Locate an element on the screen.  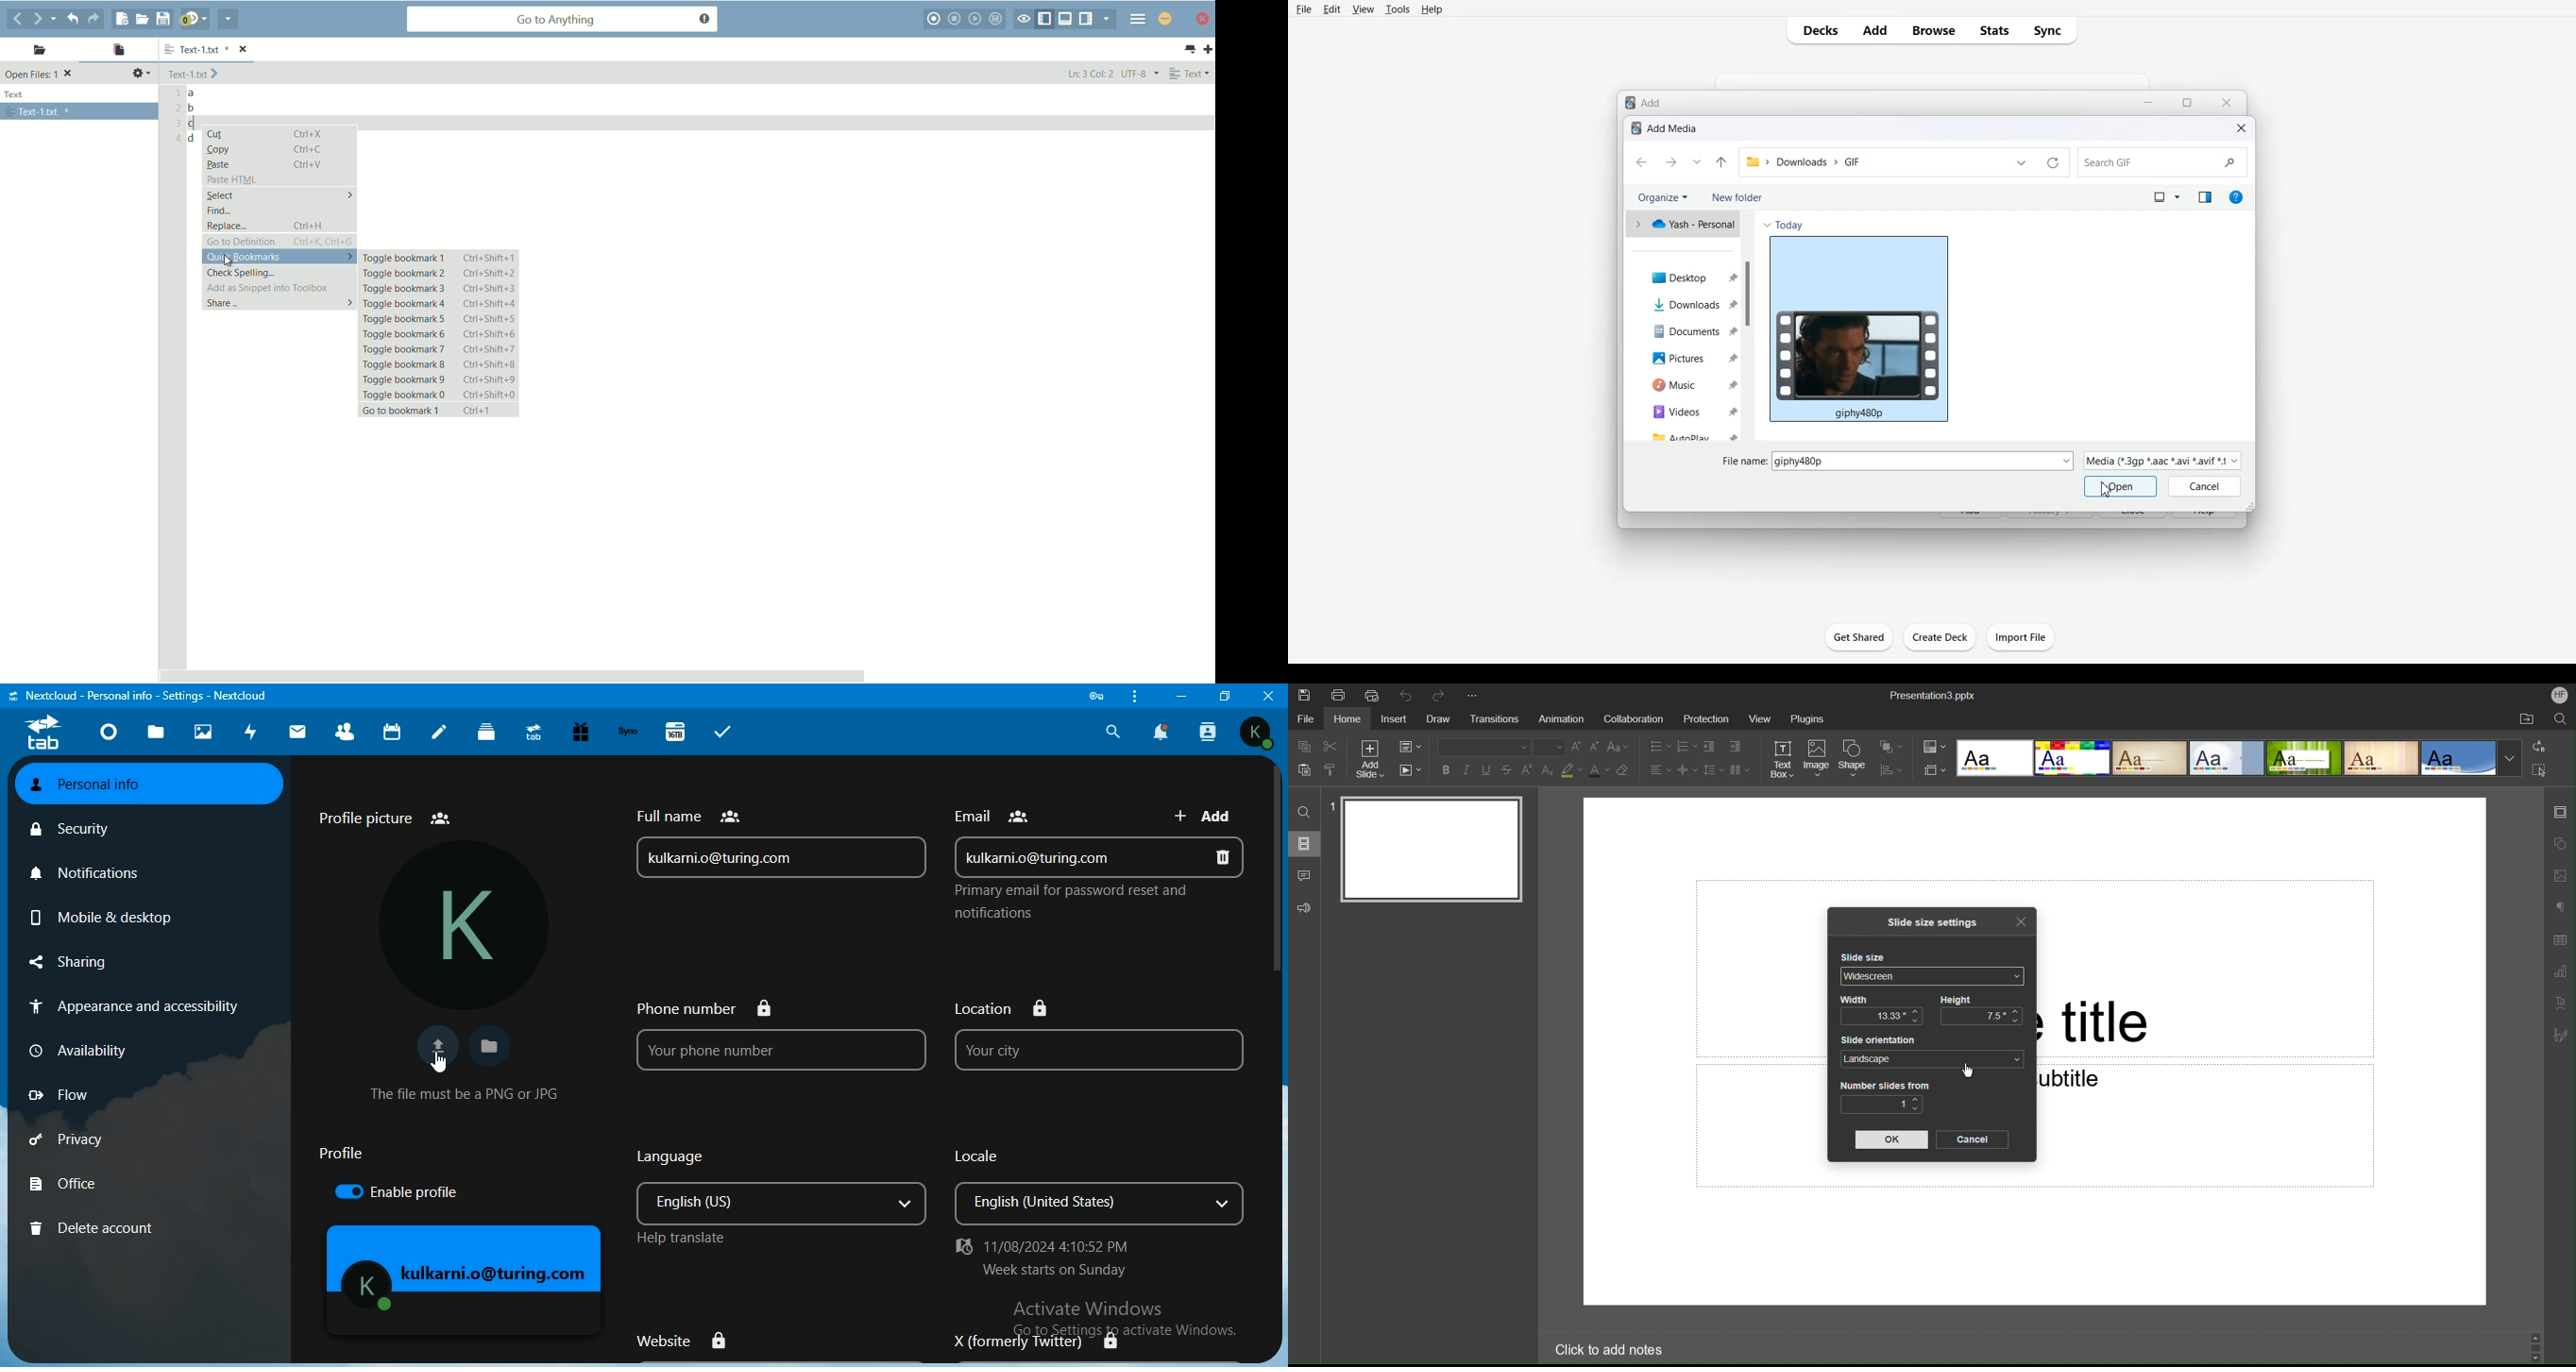
Decrease Spacing is located at coordinates (1686, 770).